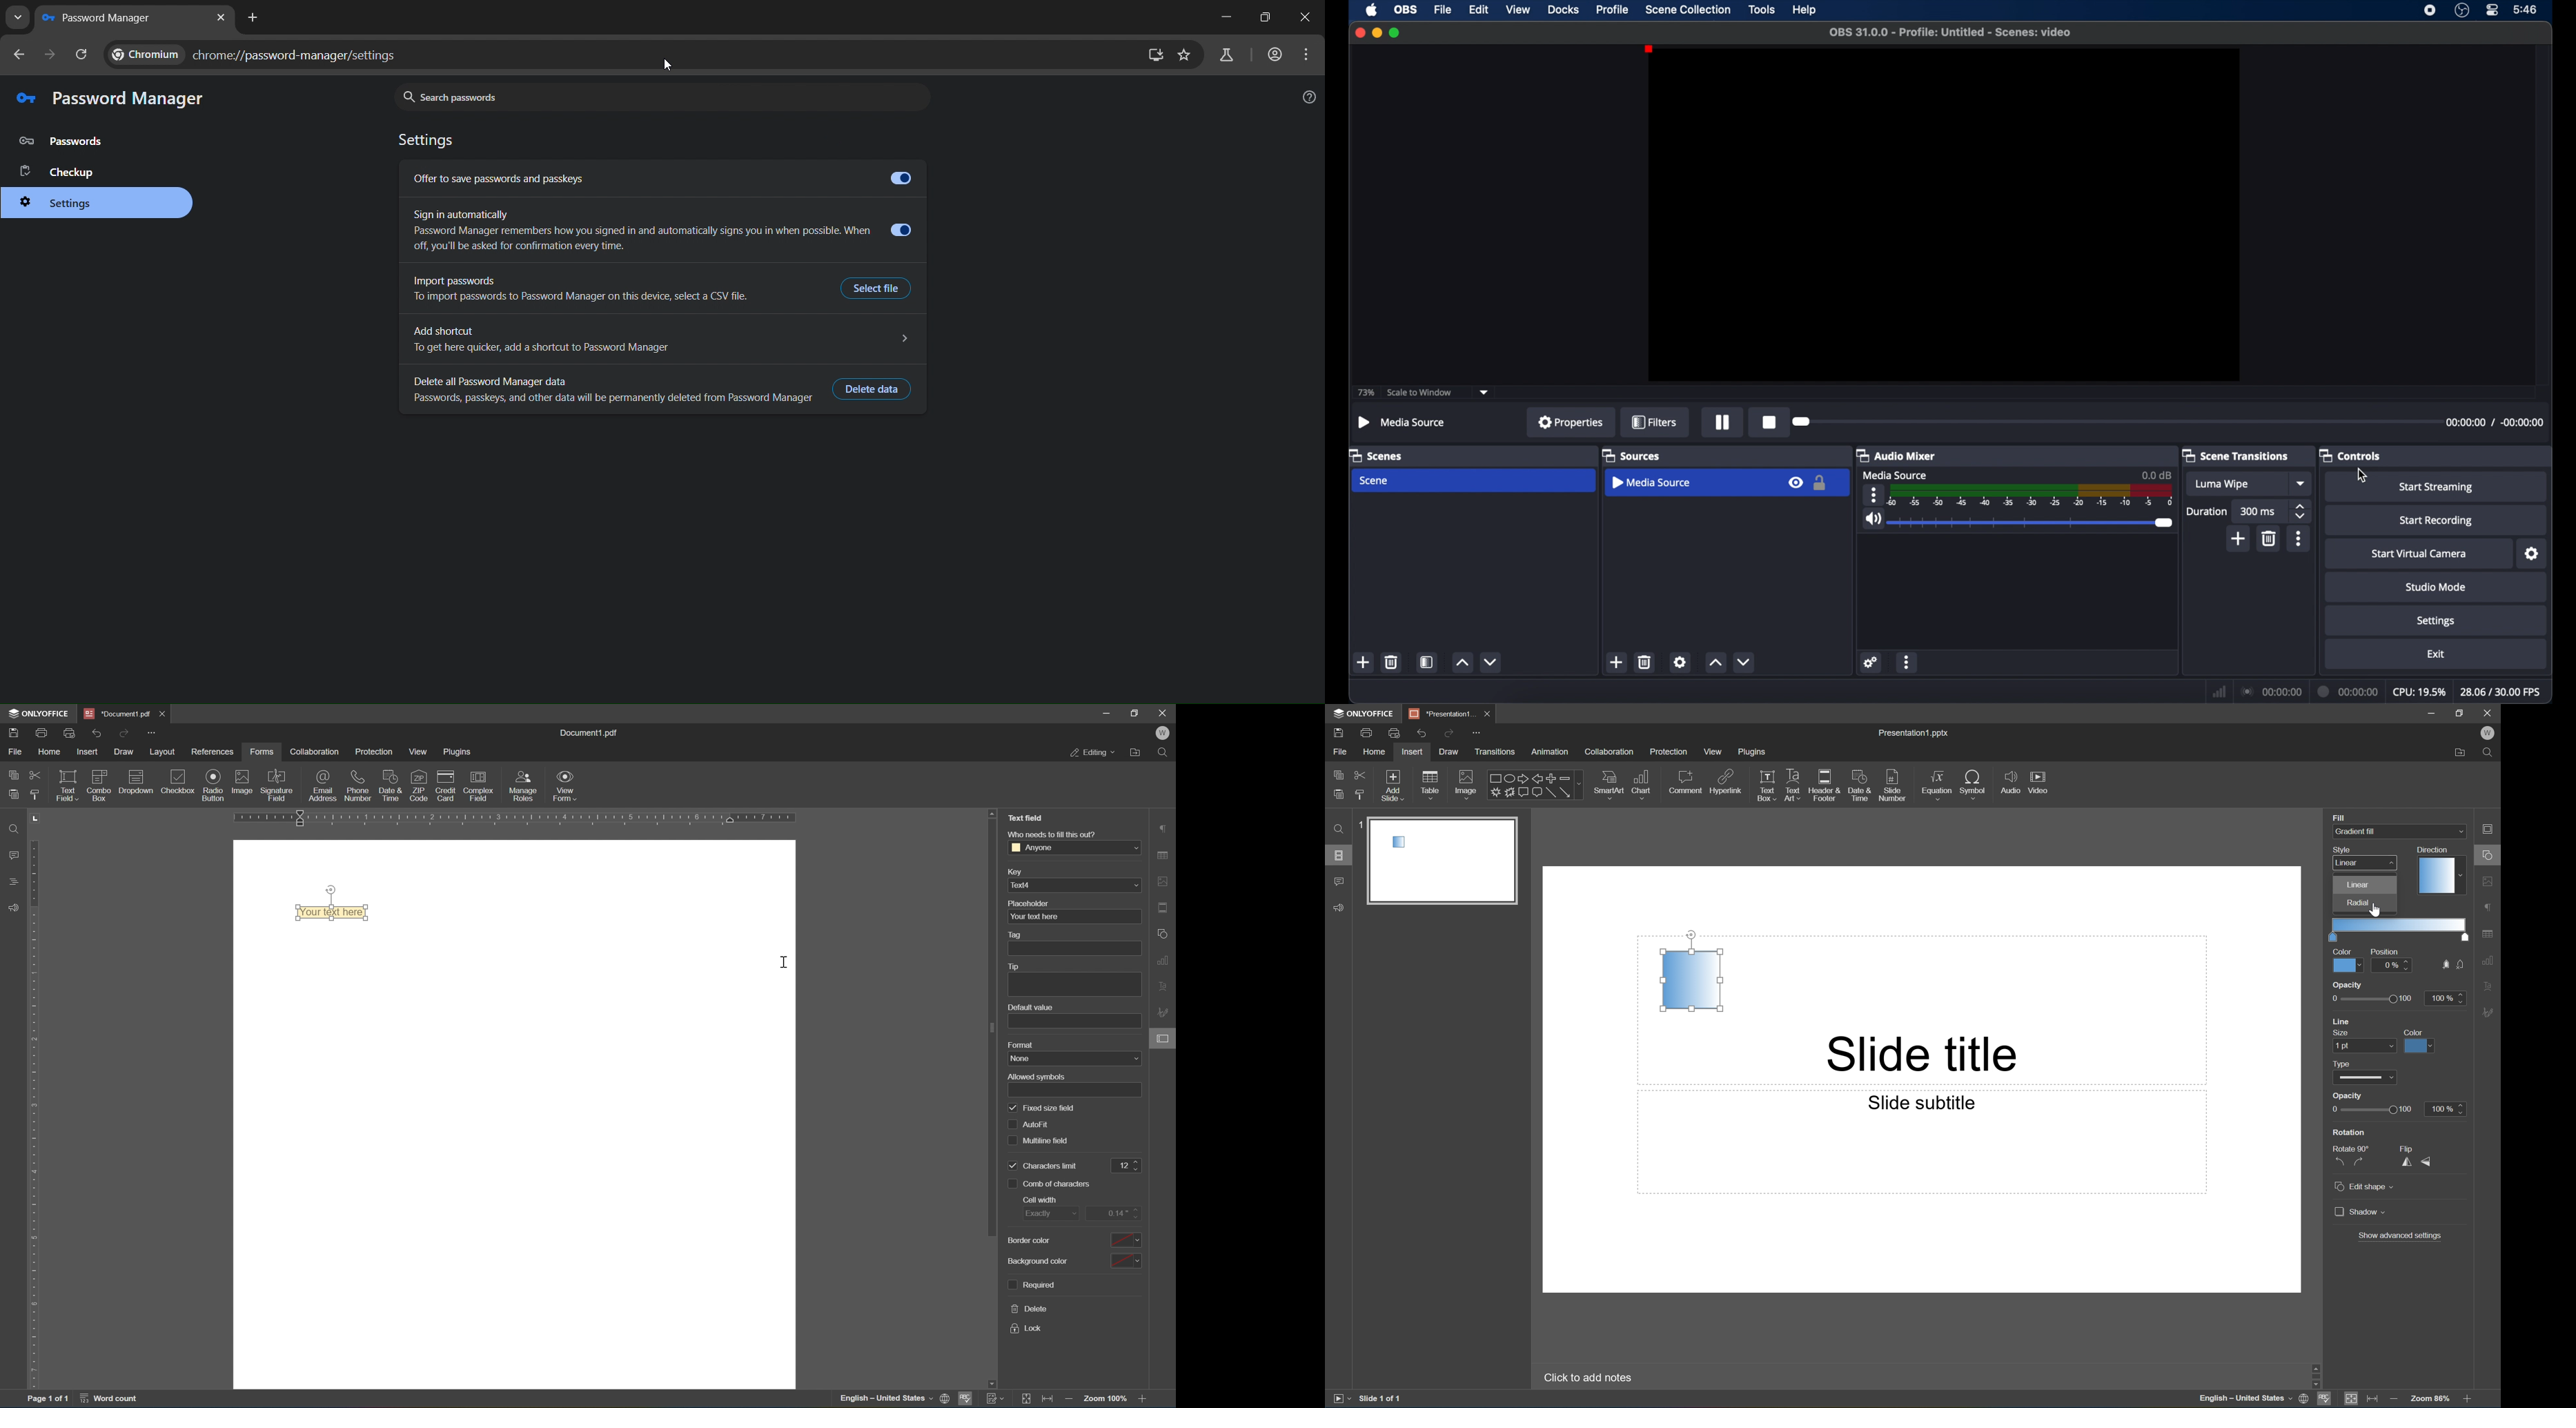 Image resolution: width=2576 pixels, height=1428 pixels. I want to click on undo, so click(94, 733).